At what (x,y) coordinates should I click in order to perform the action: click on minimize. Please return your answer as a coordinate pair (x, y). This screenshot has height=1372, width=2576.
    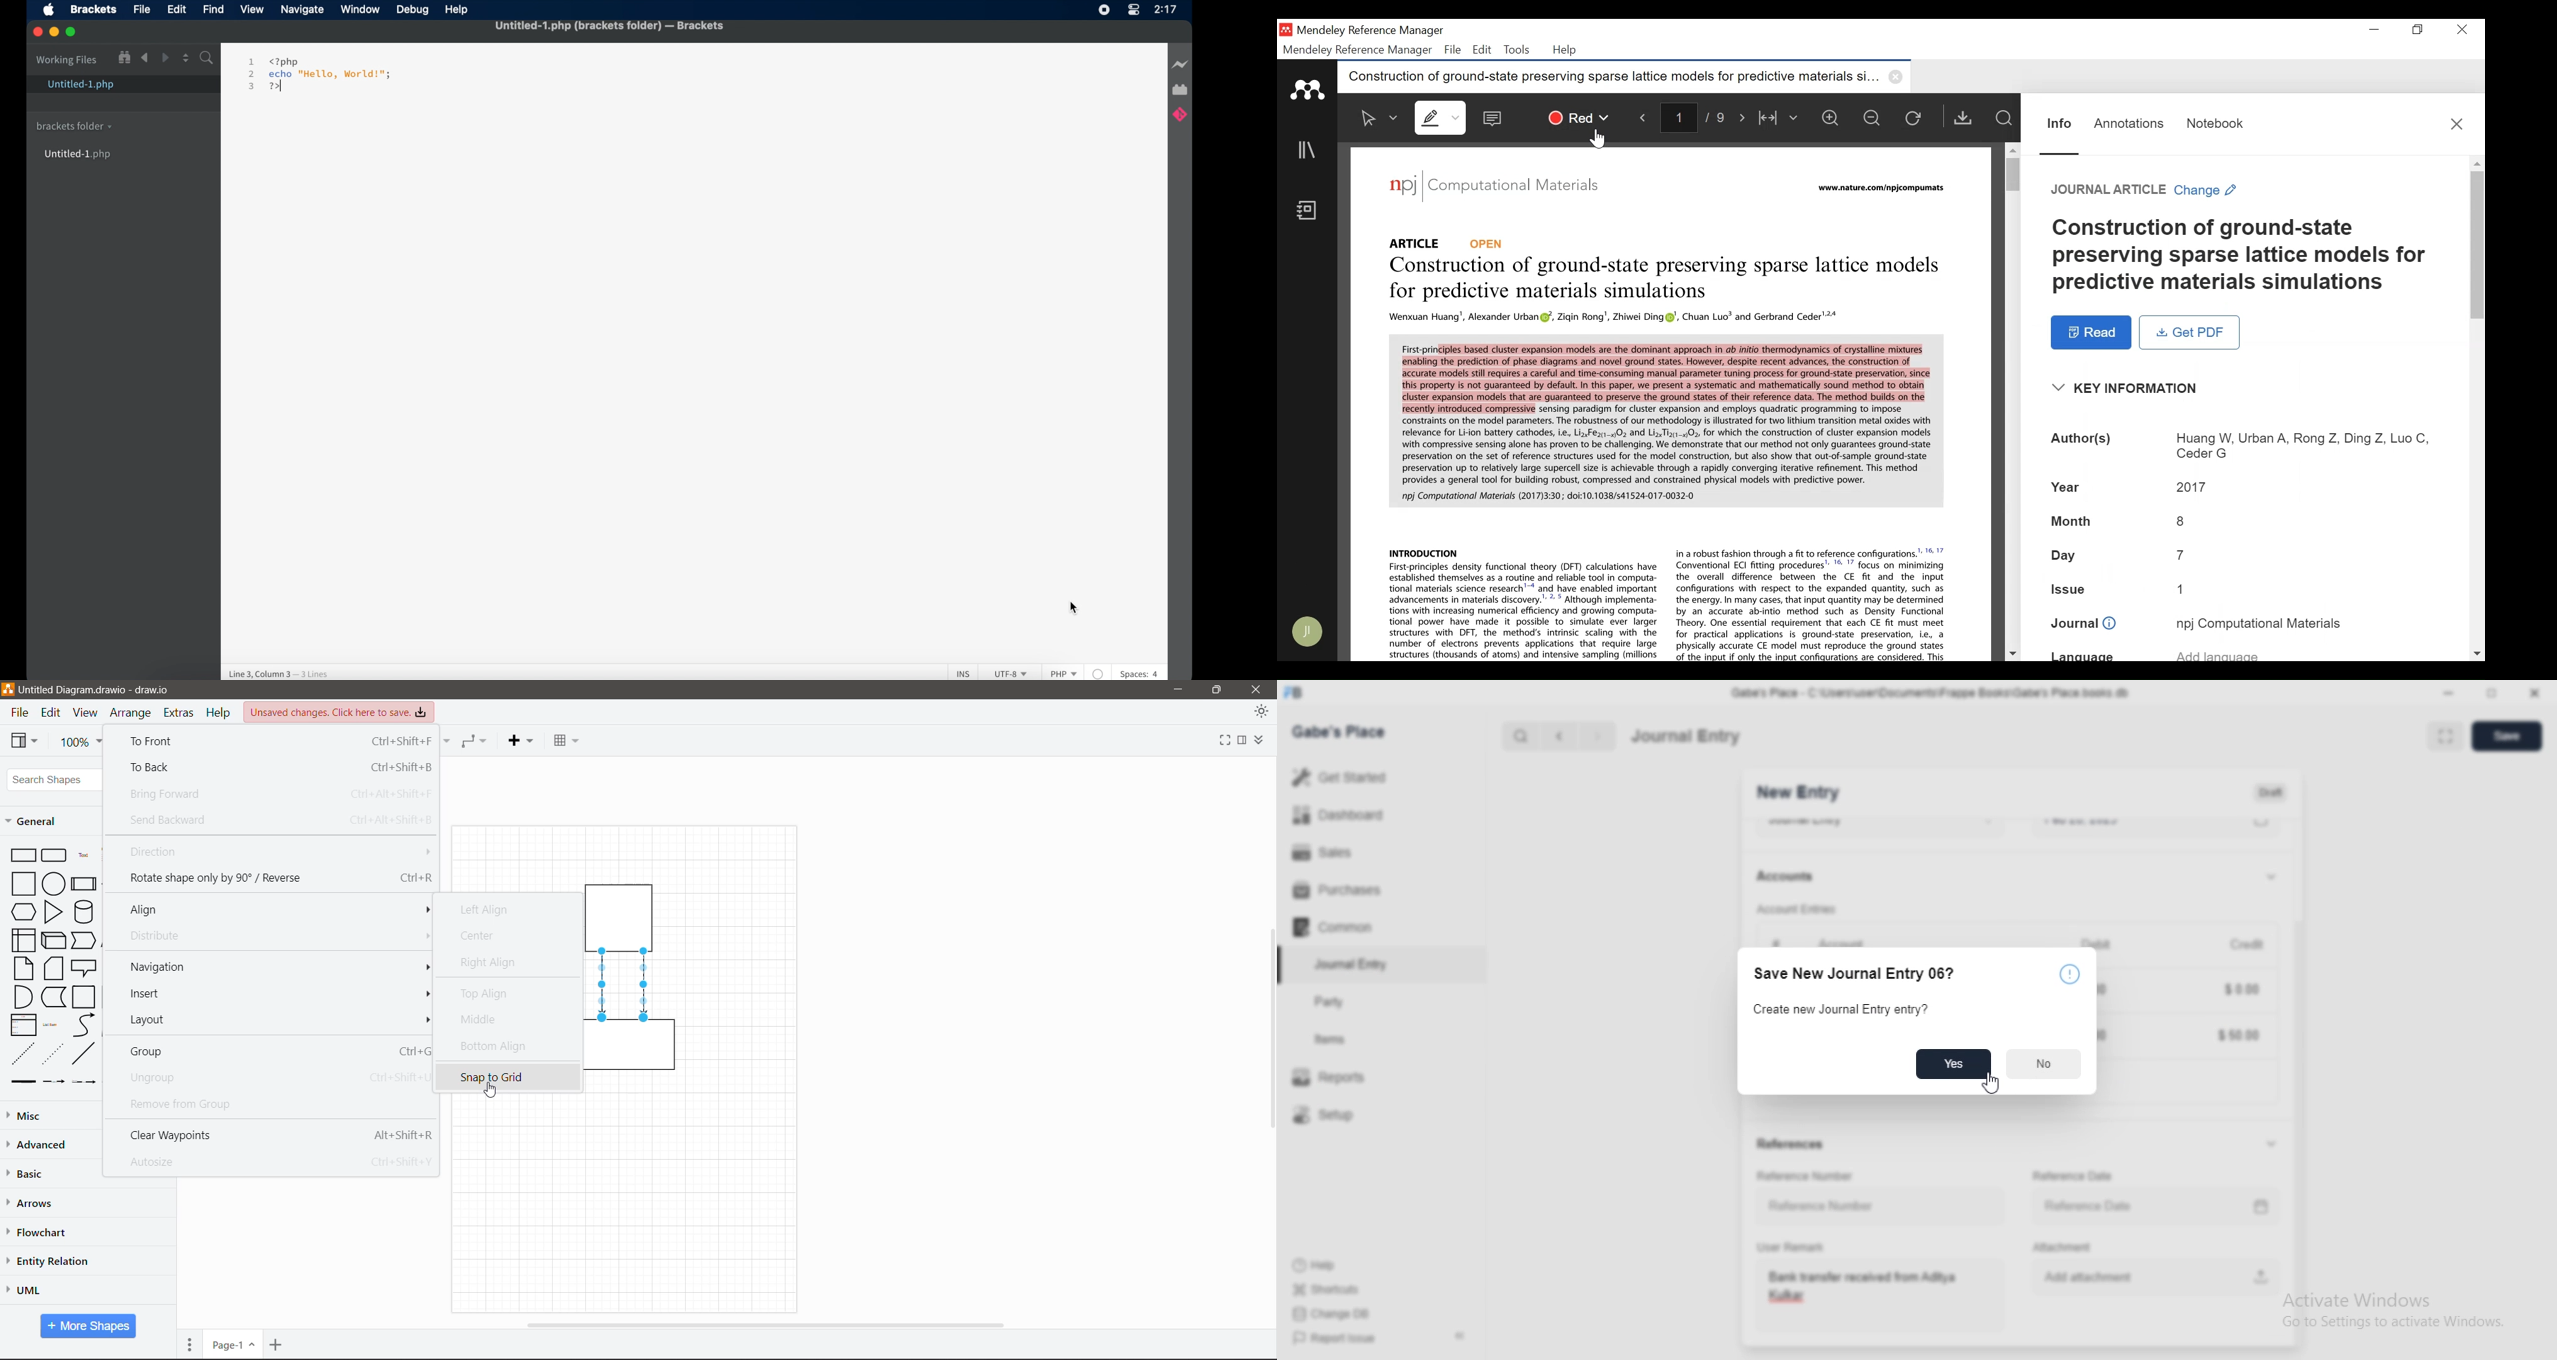
    Looking at the image, I should click on (54, 32).